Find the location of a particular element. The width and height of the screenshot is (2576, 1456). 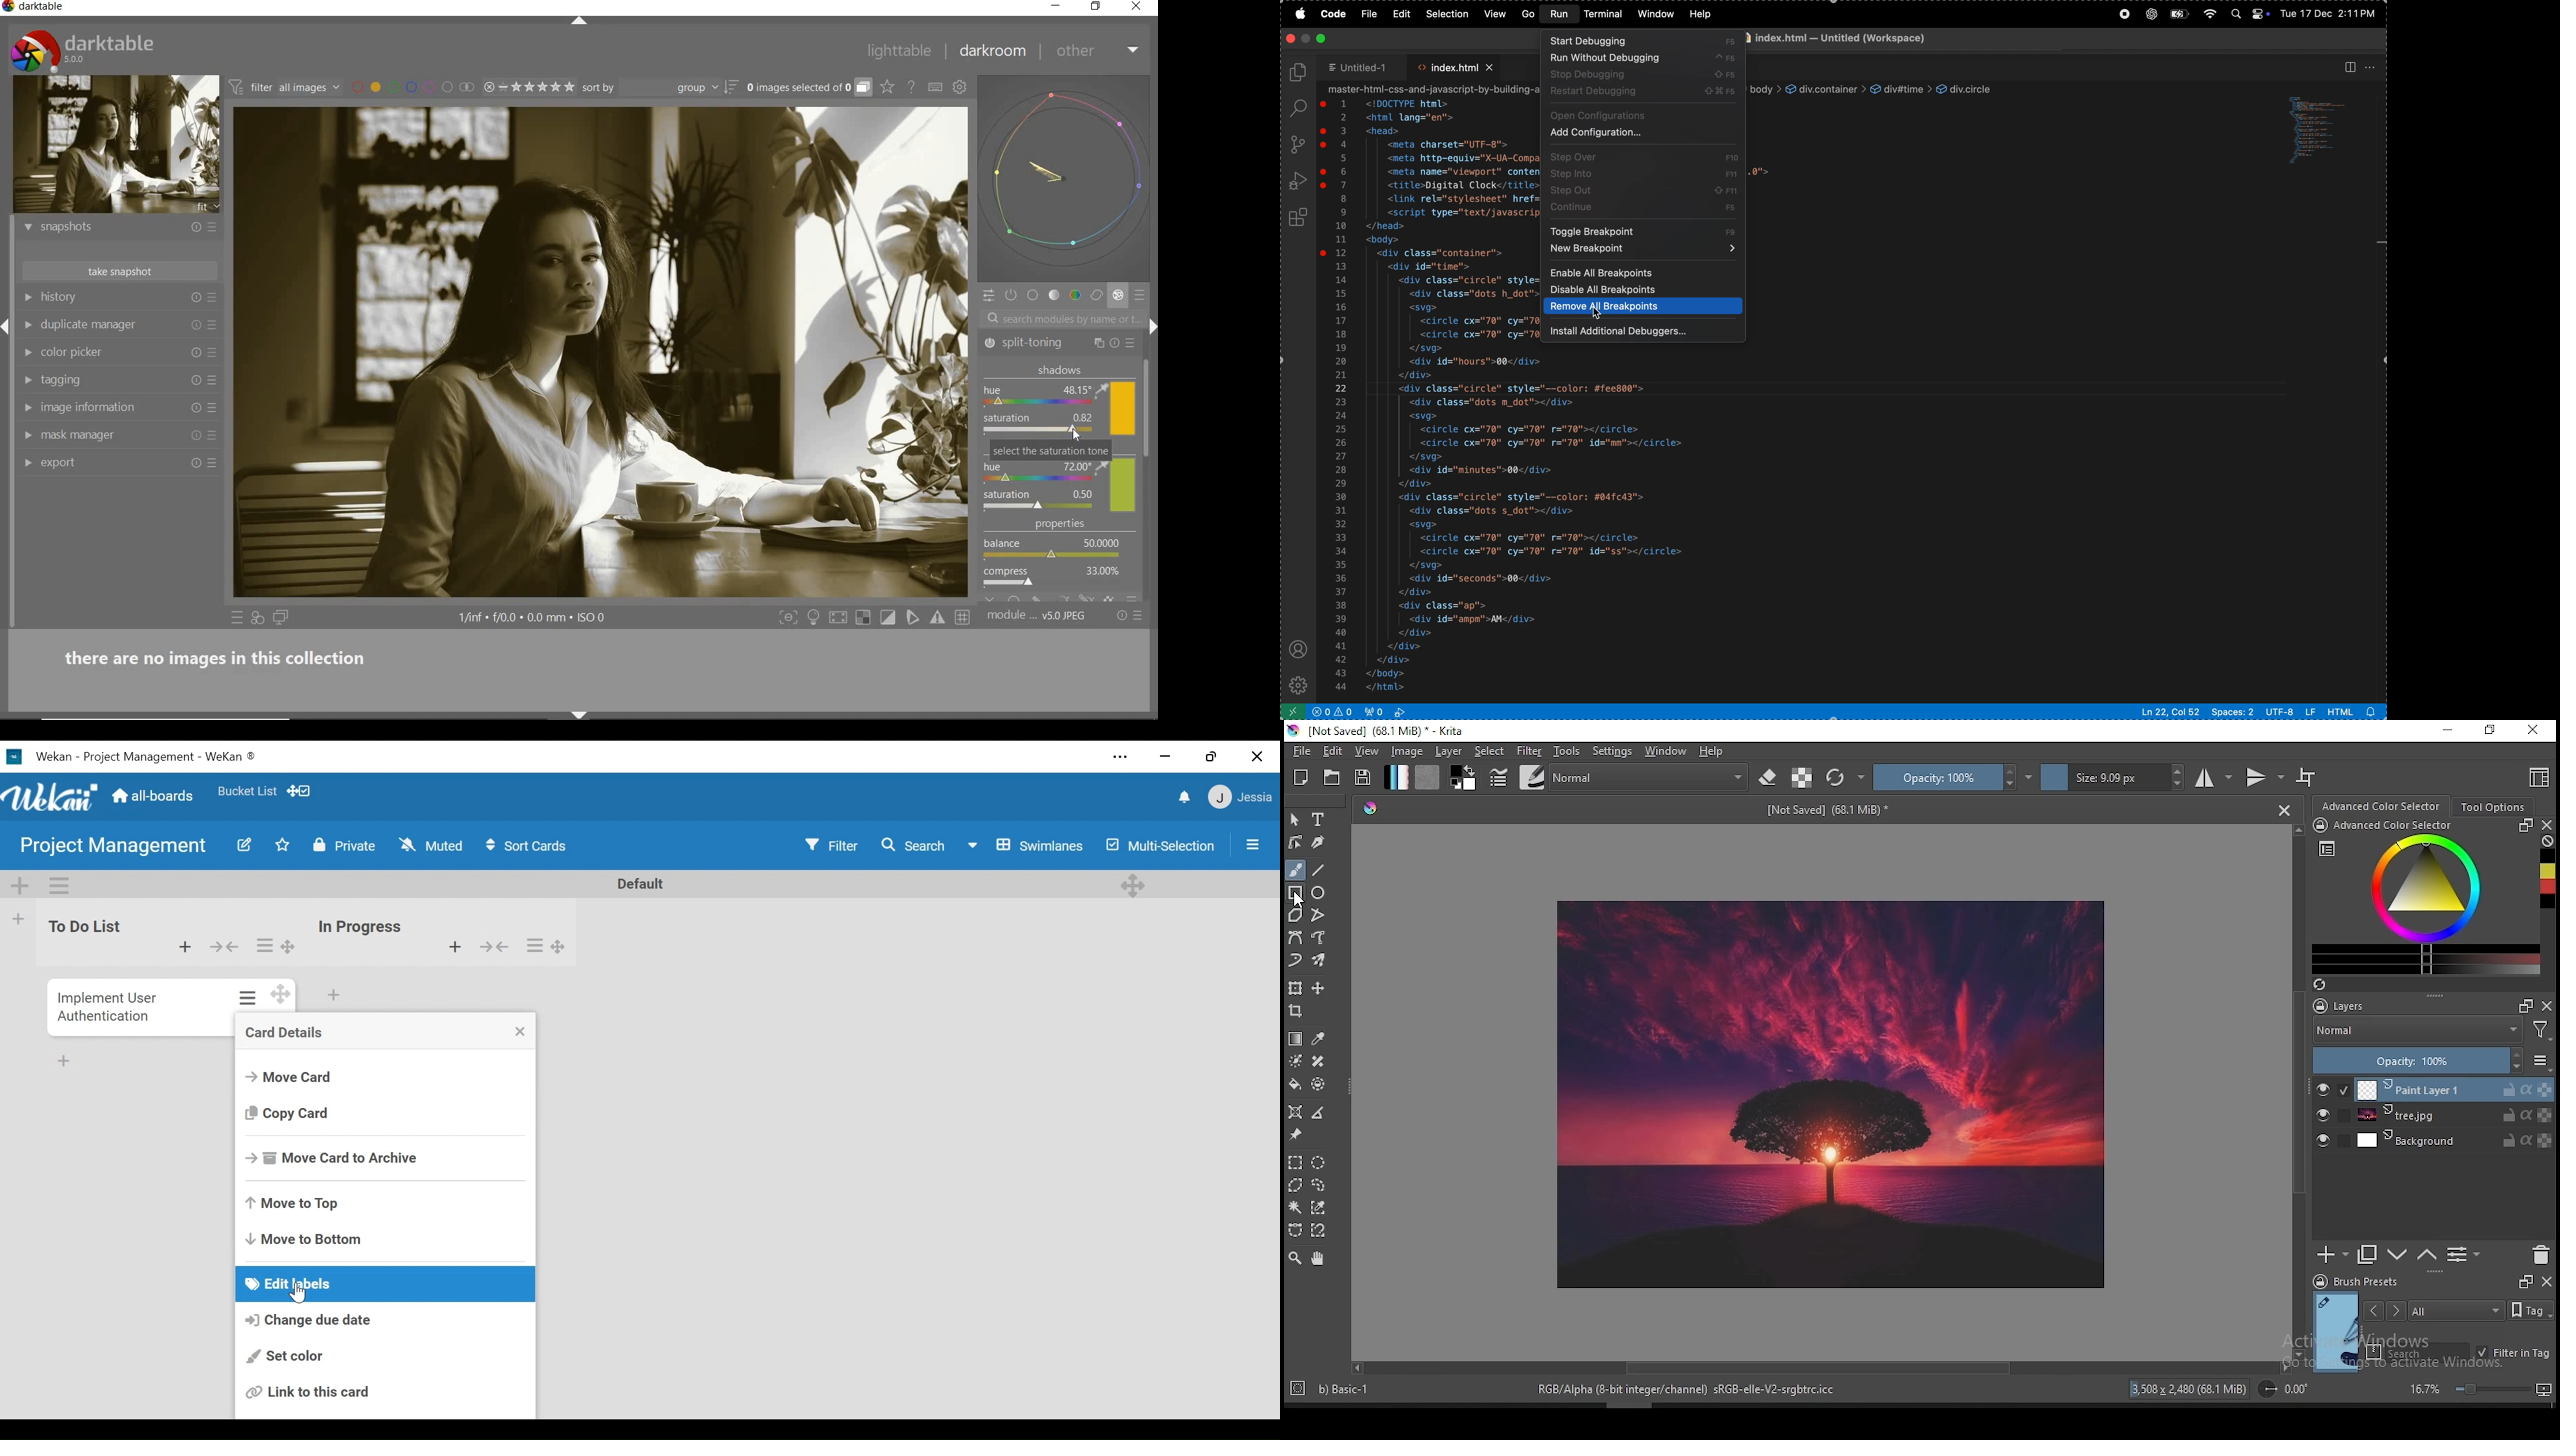

image is located at coordinates (1409, 752).